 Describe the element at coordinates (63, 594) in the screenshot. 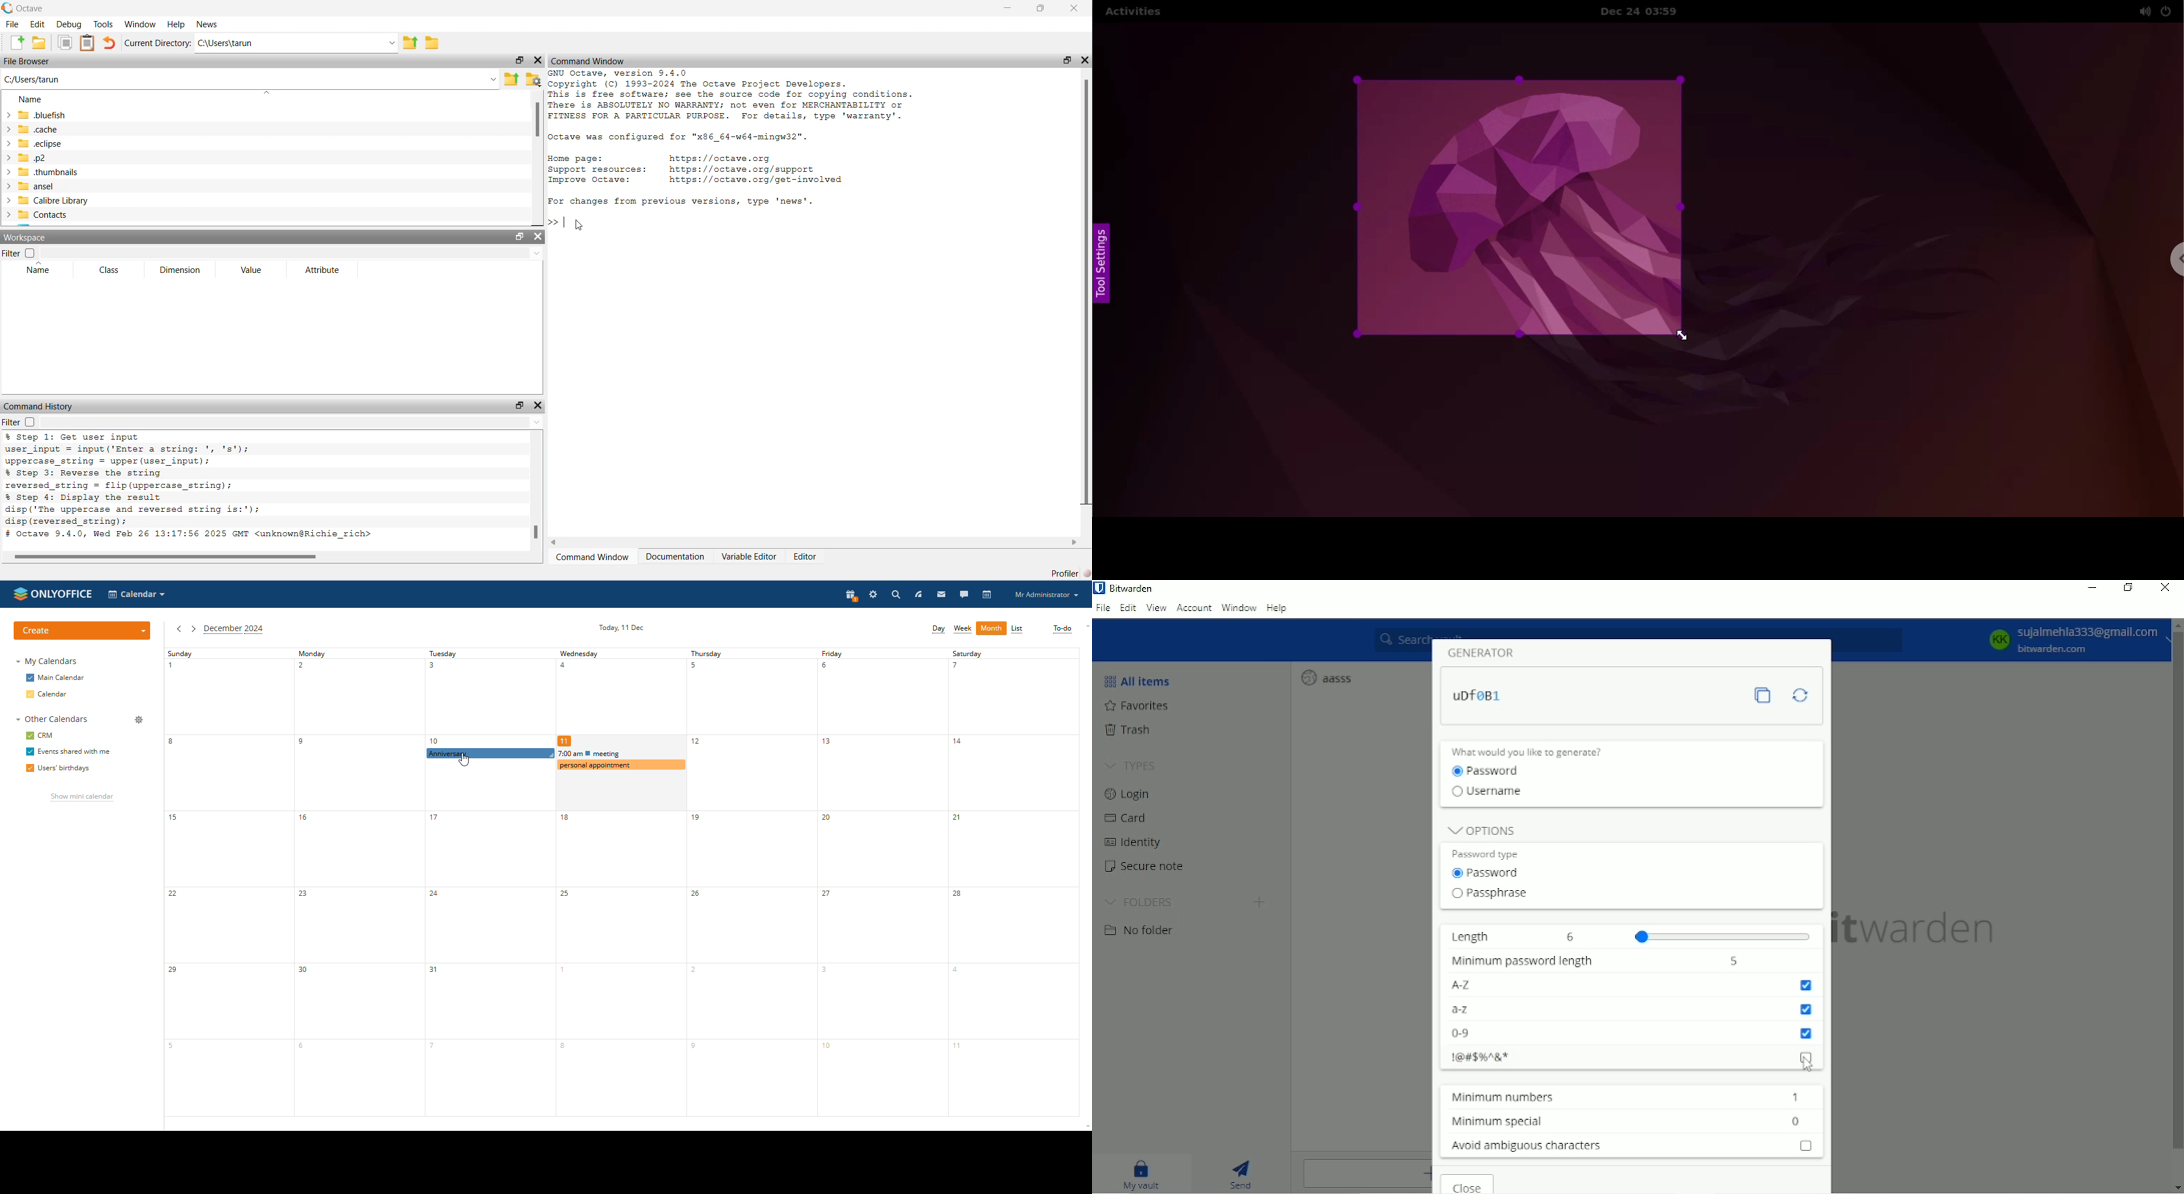

I see `onlyoffice` at that location.